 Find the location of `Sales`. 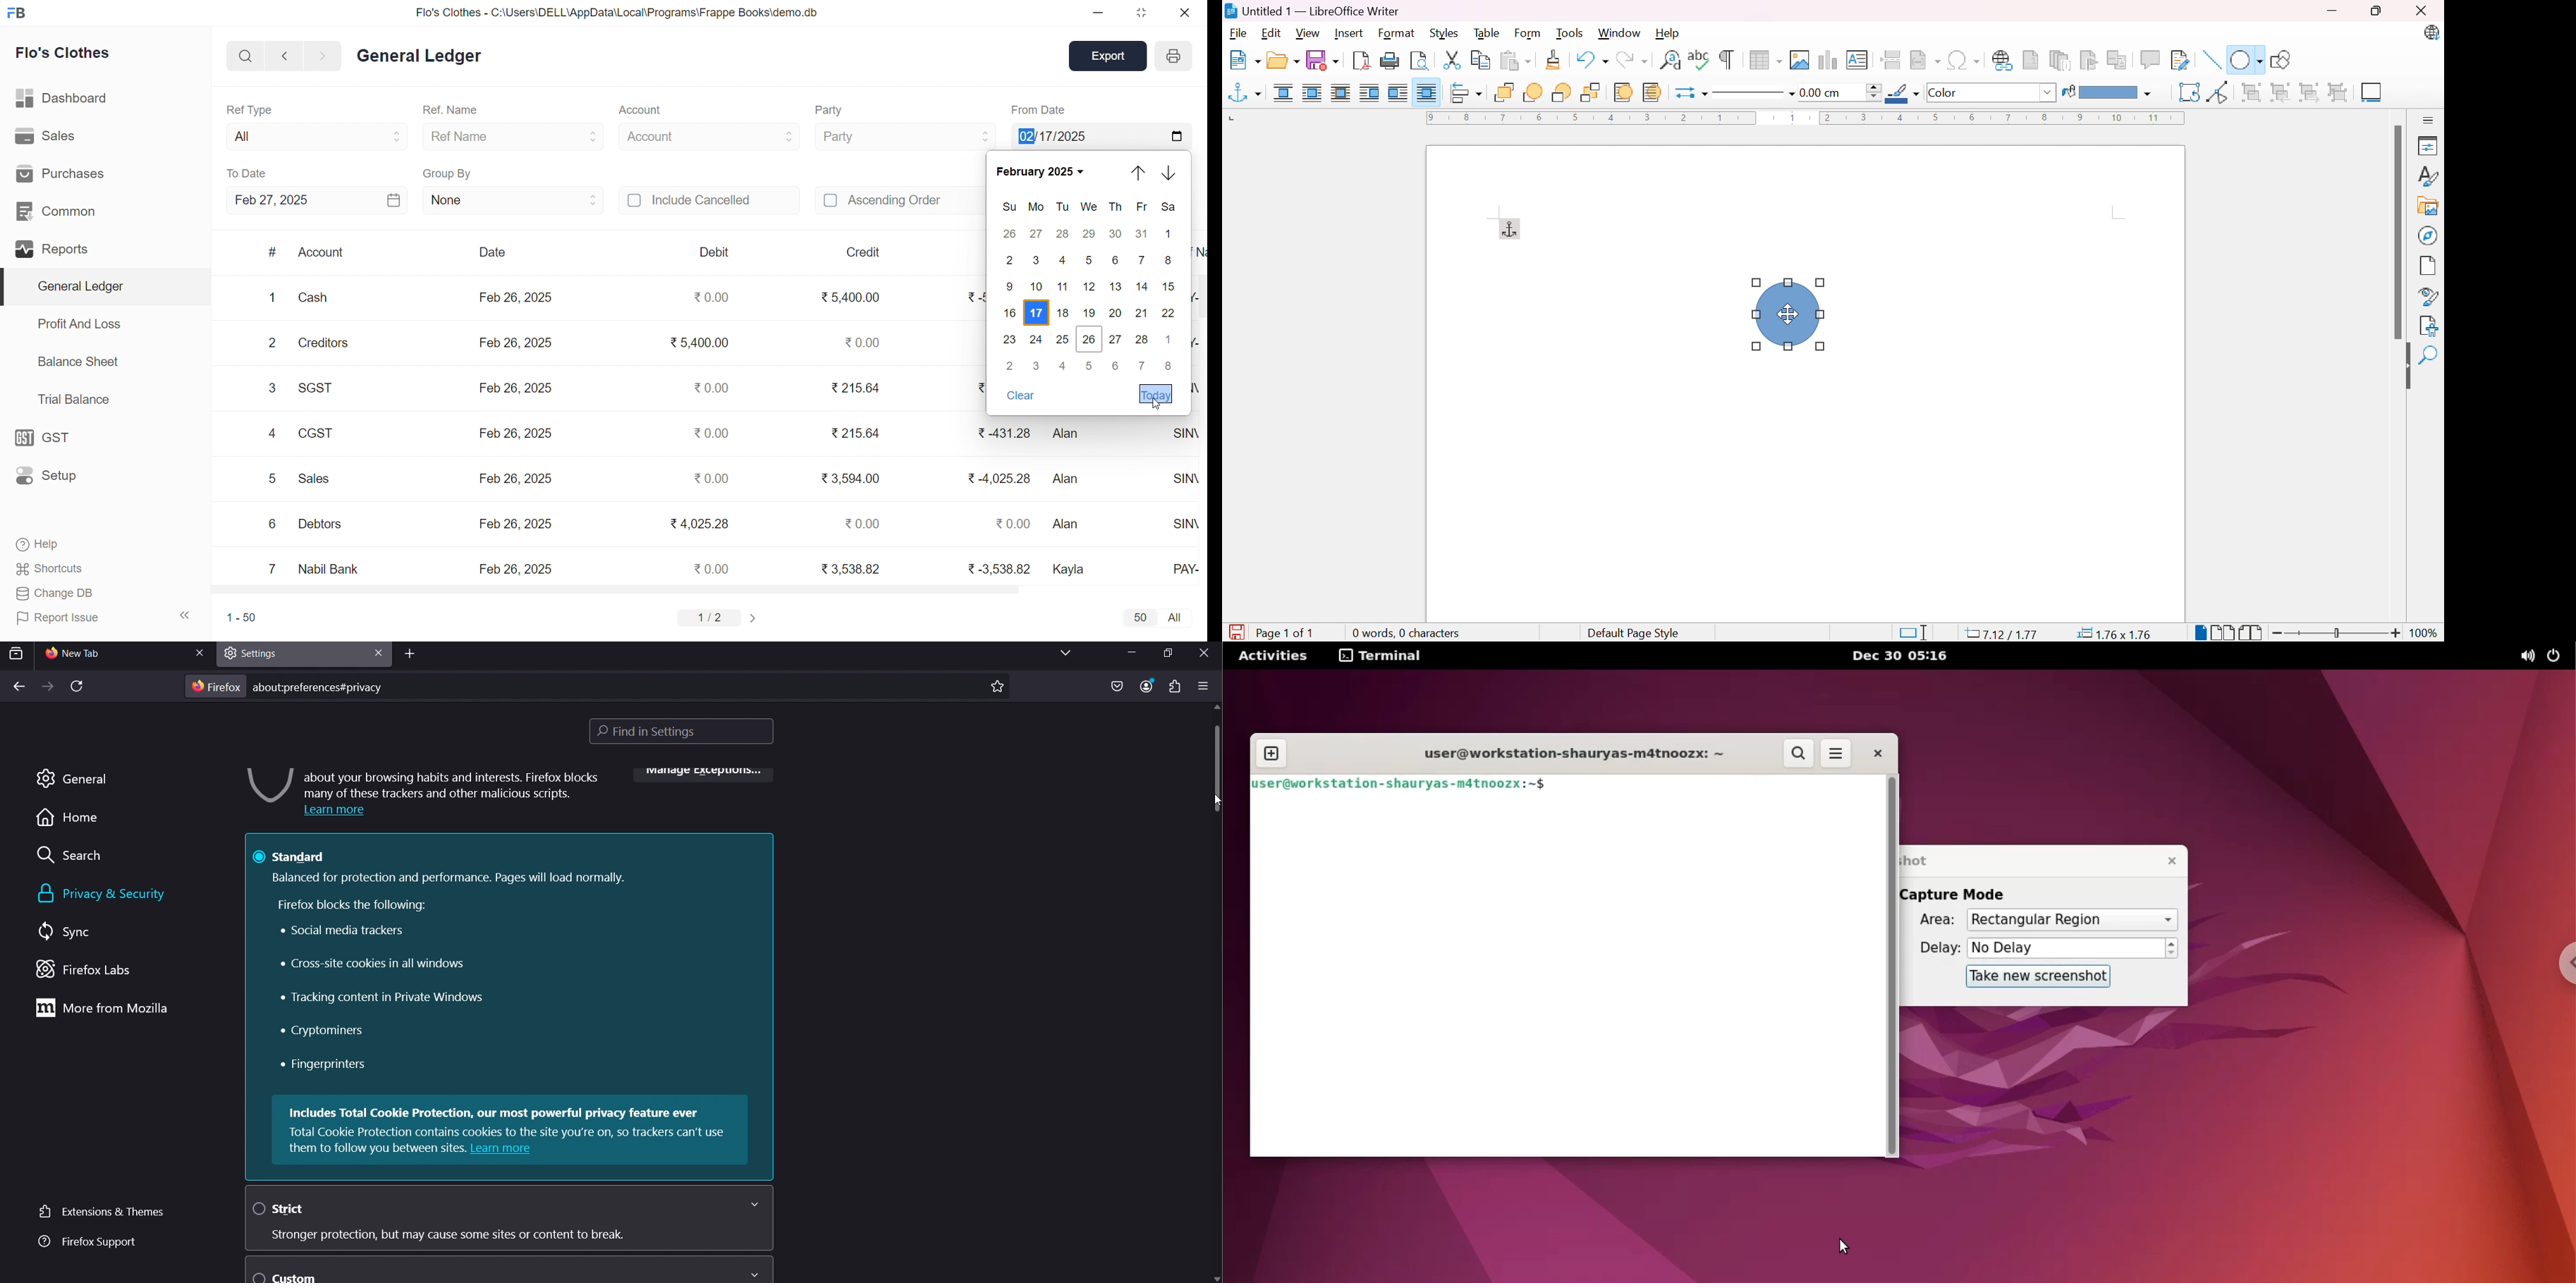

Sales is located at coordinates (46, 134).